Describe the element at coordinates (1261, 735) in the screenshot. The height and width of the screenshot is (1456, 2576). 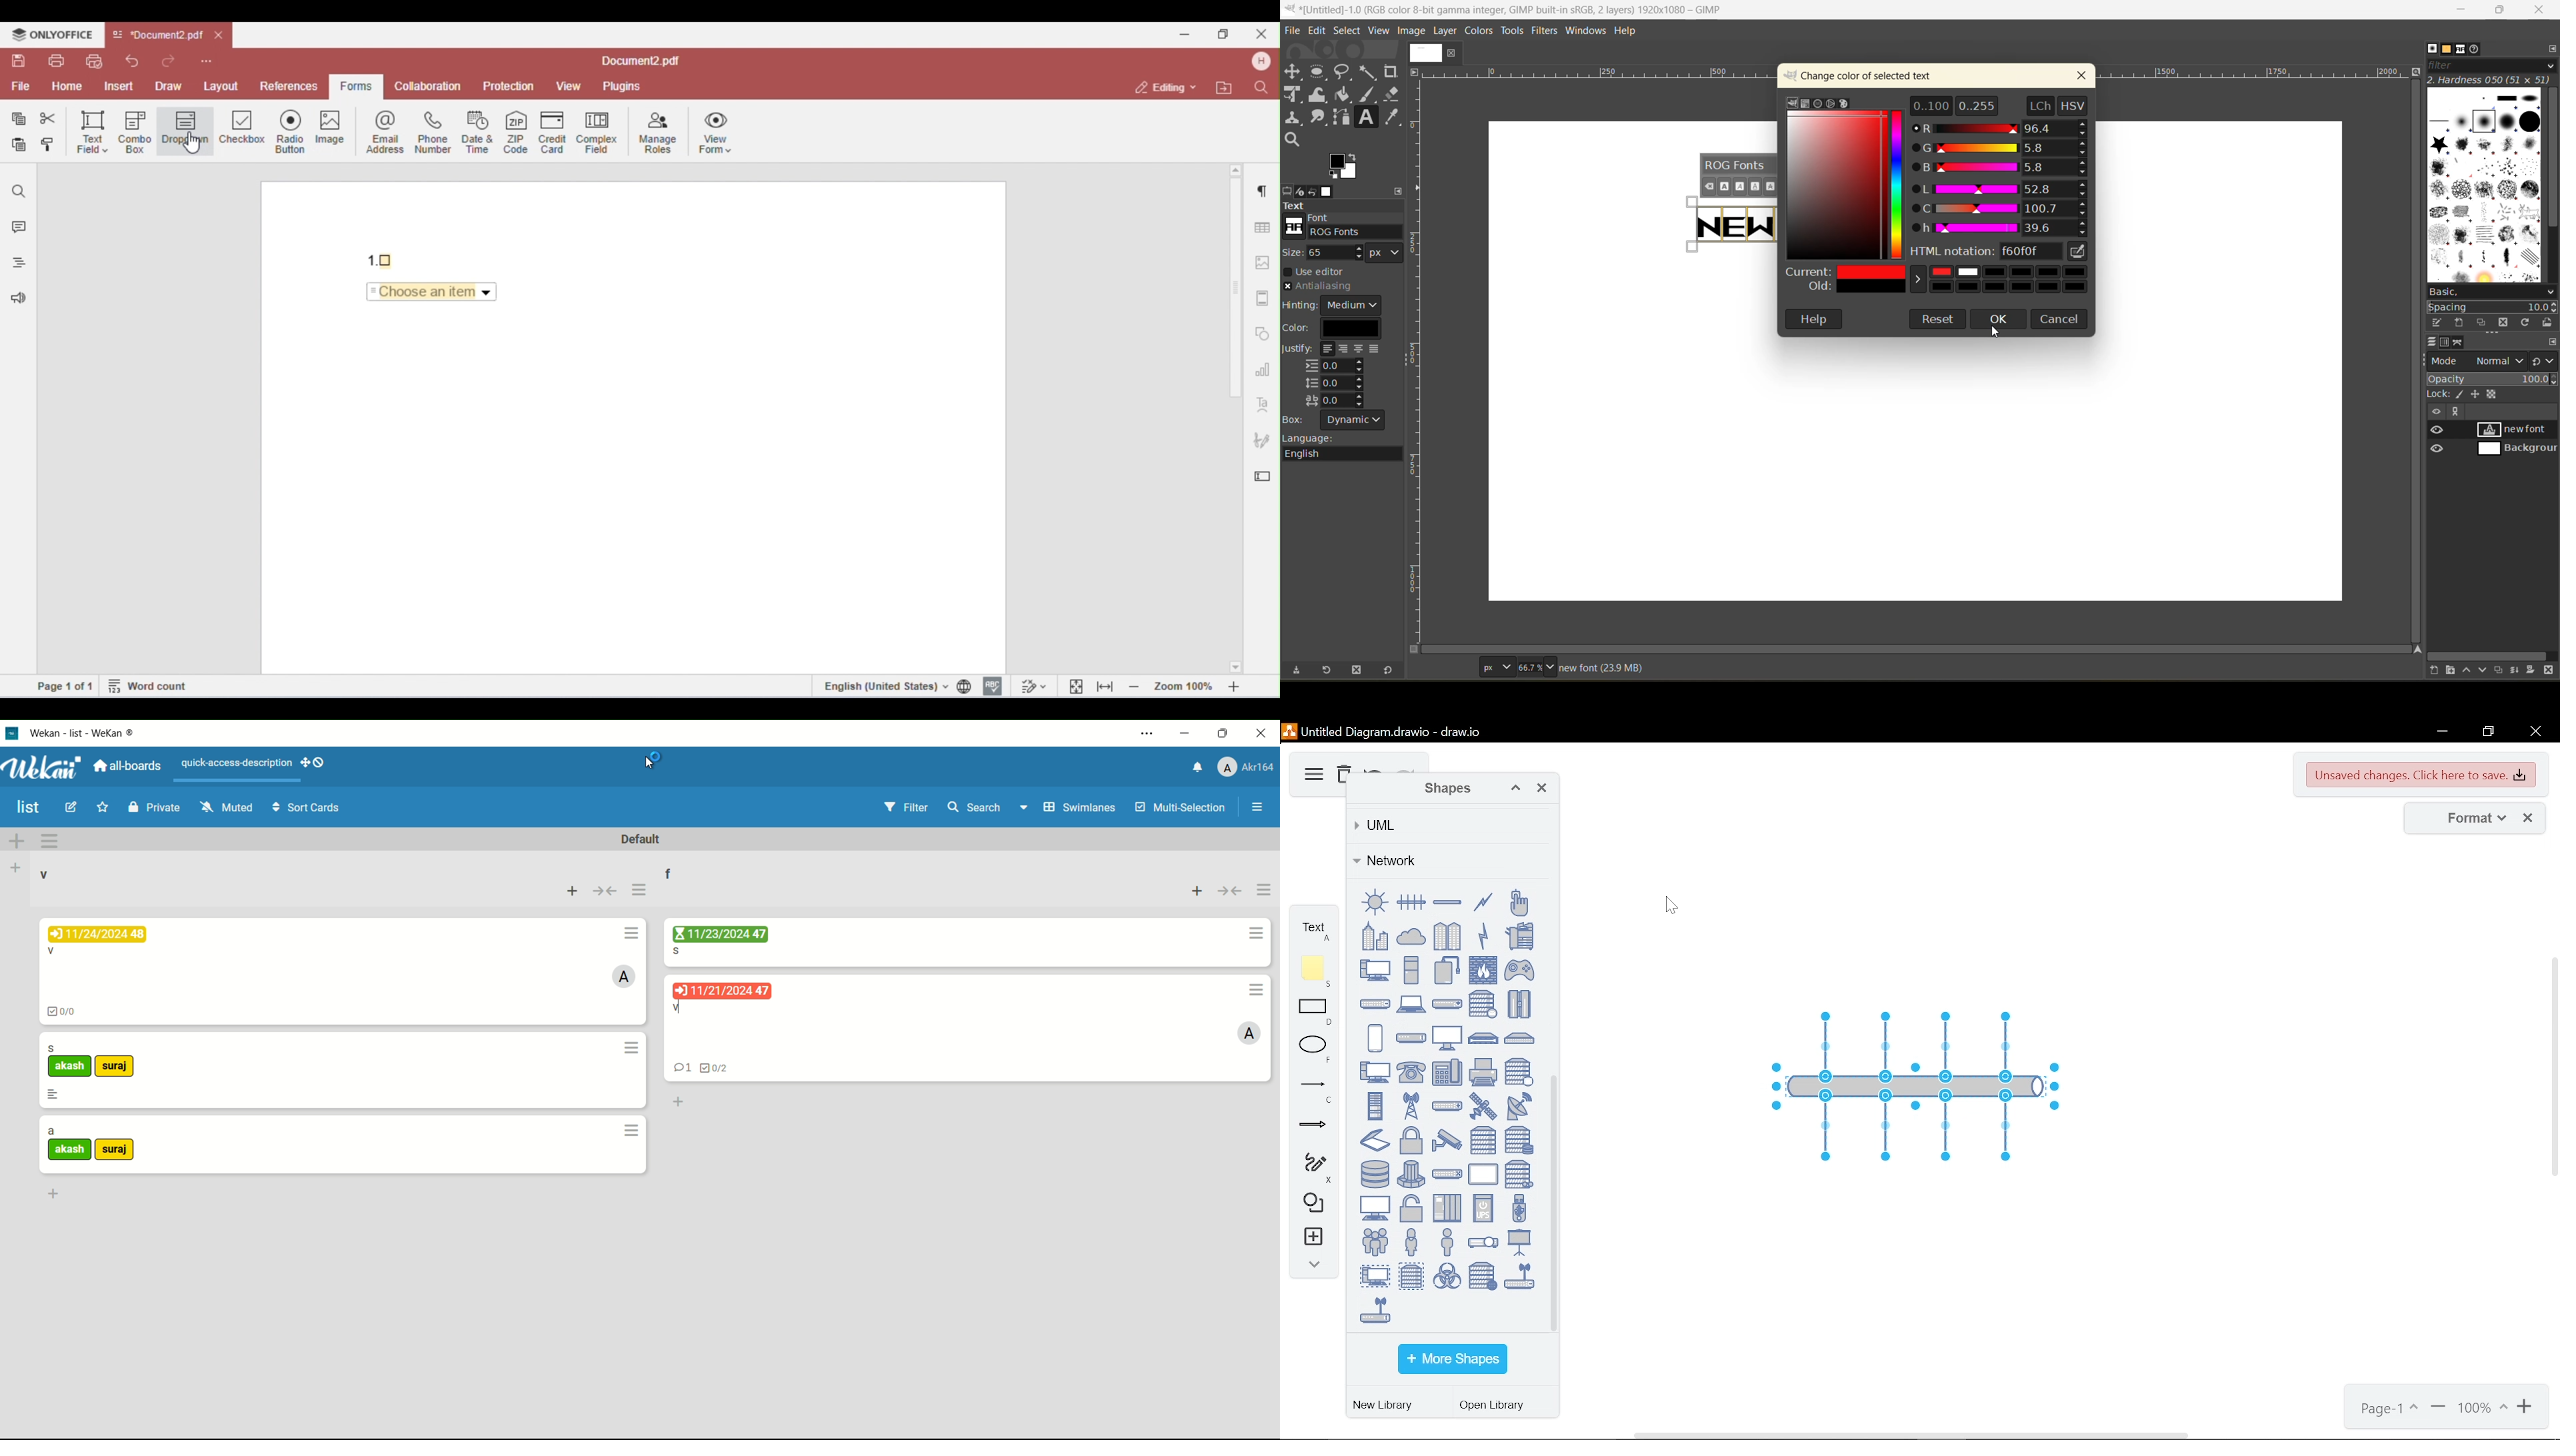
I see `close app` at that location.